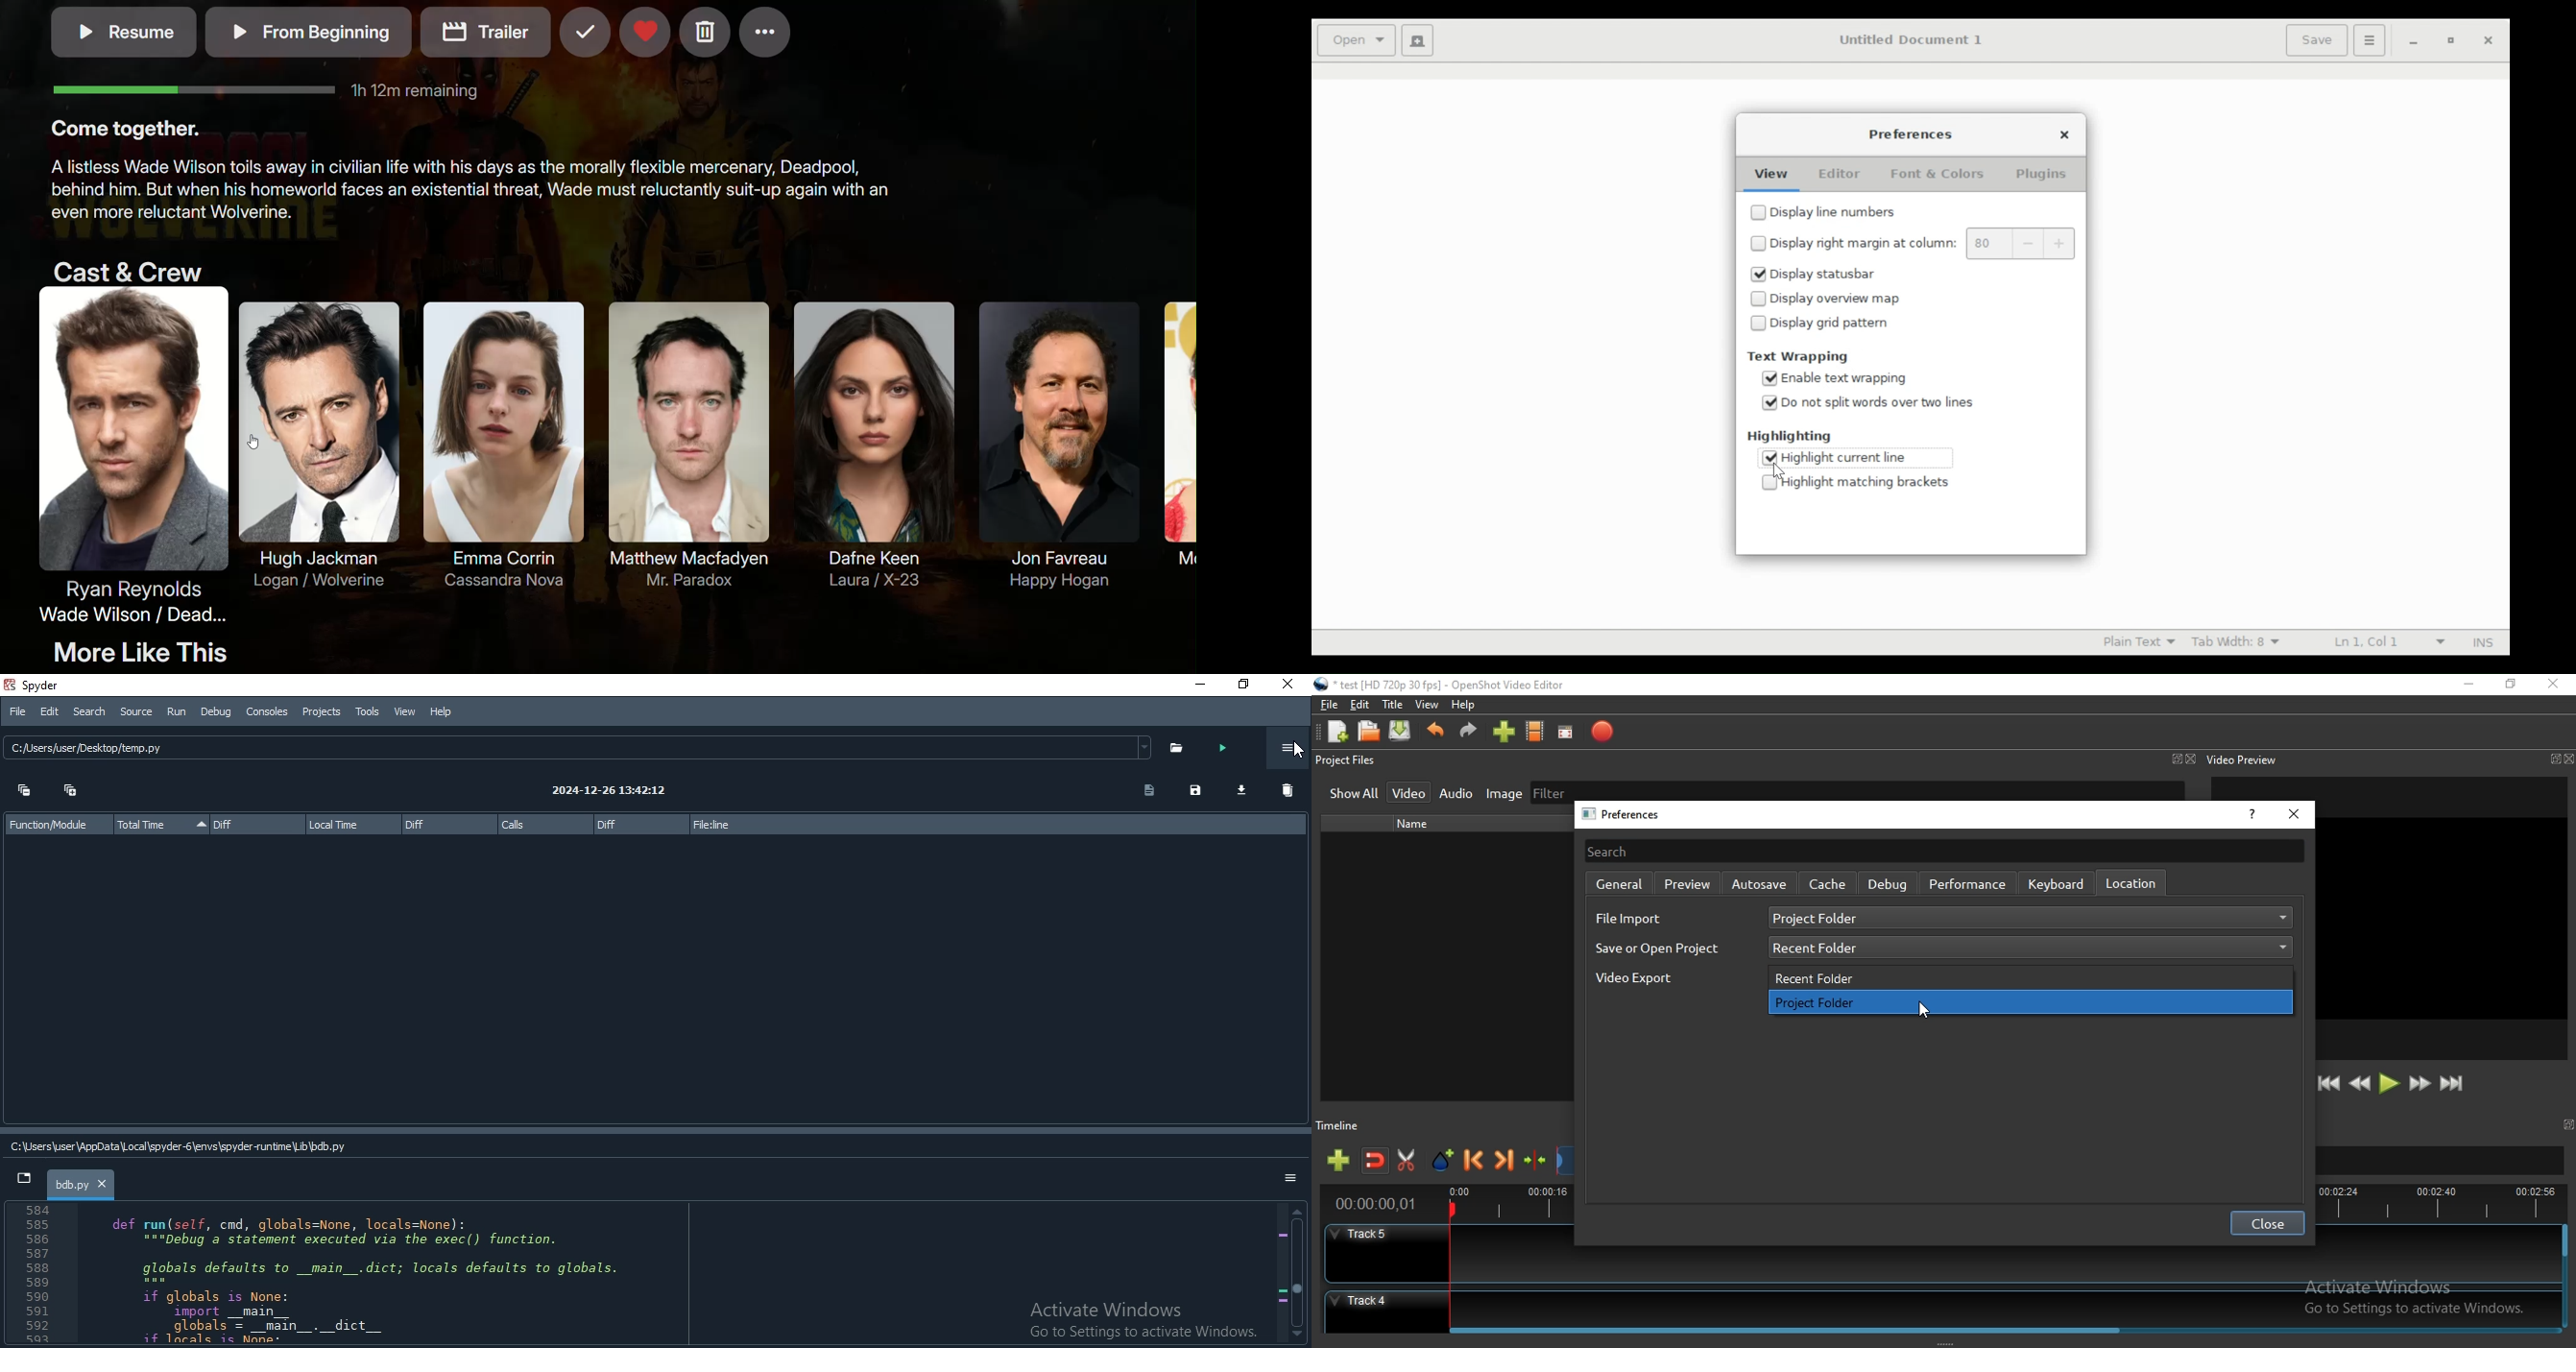 The height and width of the screenshot is (1372, 2576). I want to click on Create a new document, so click(1417, 41).